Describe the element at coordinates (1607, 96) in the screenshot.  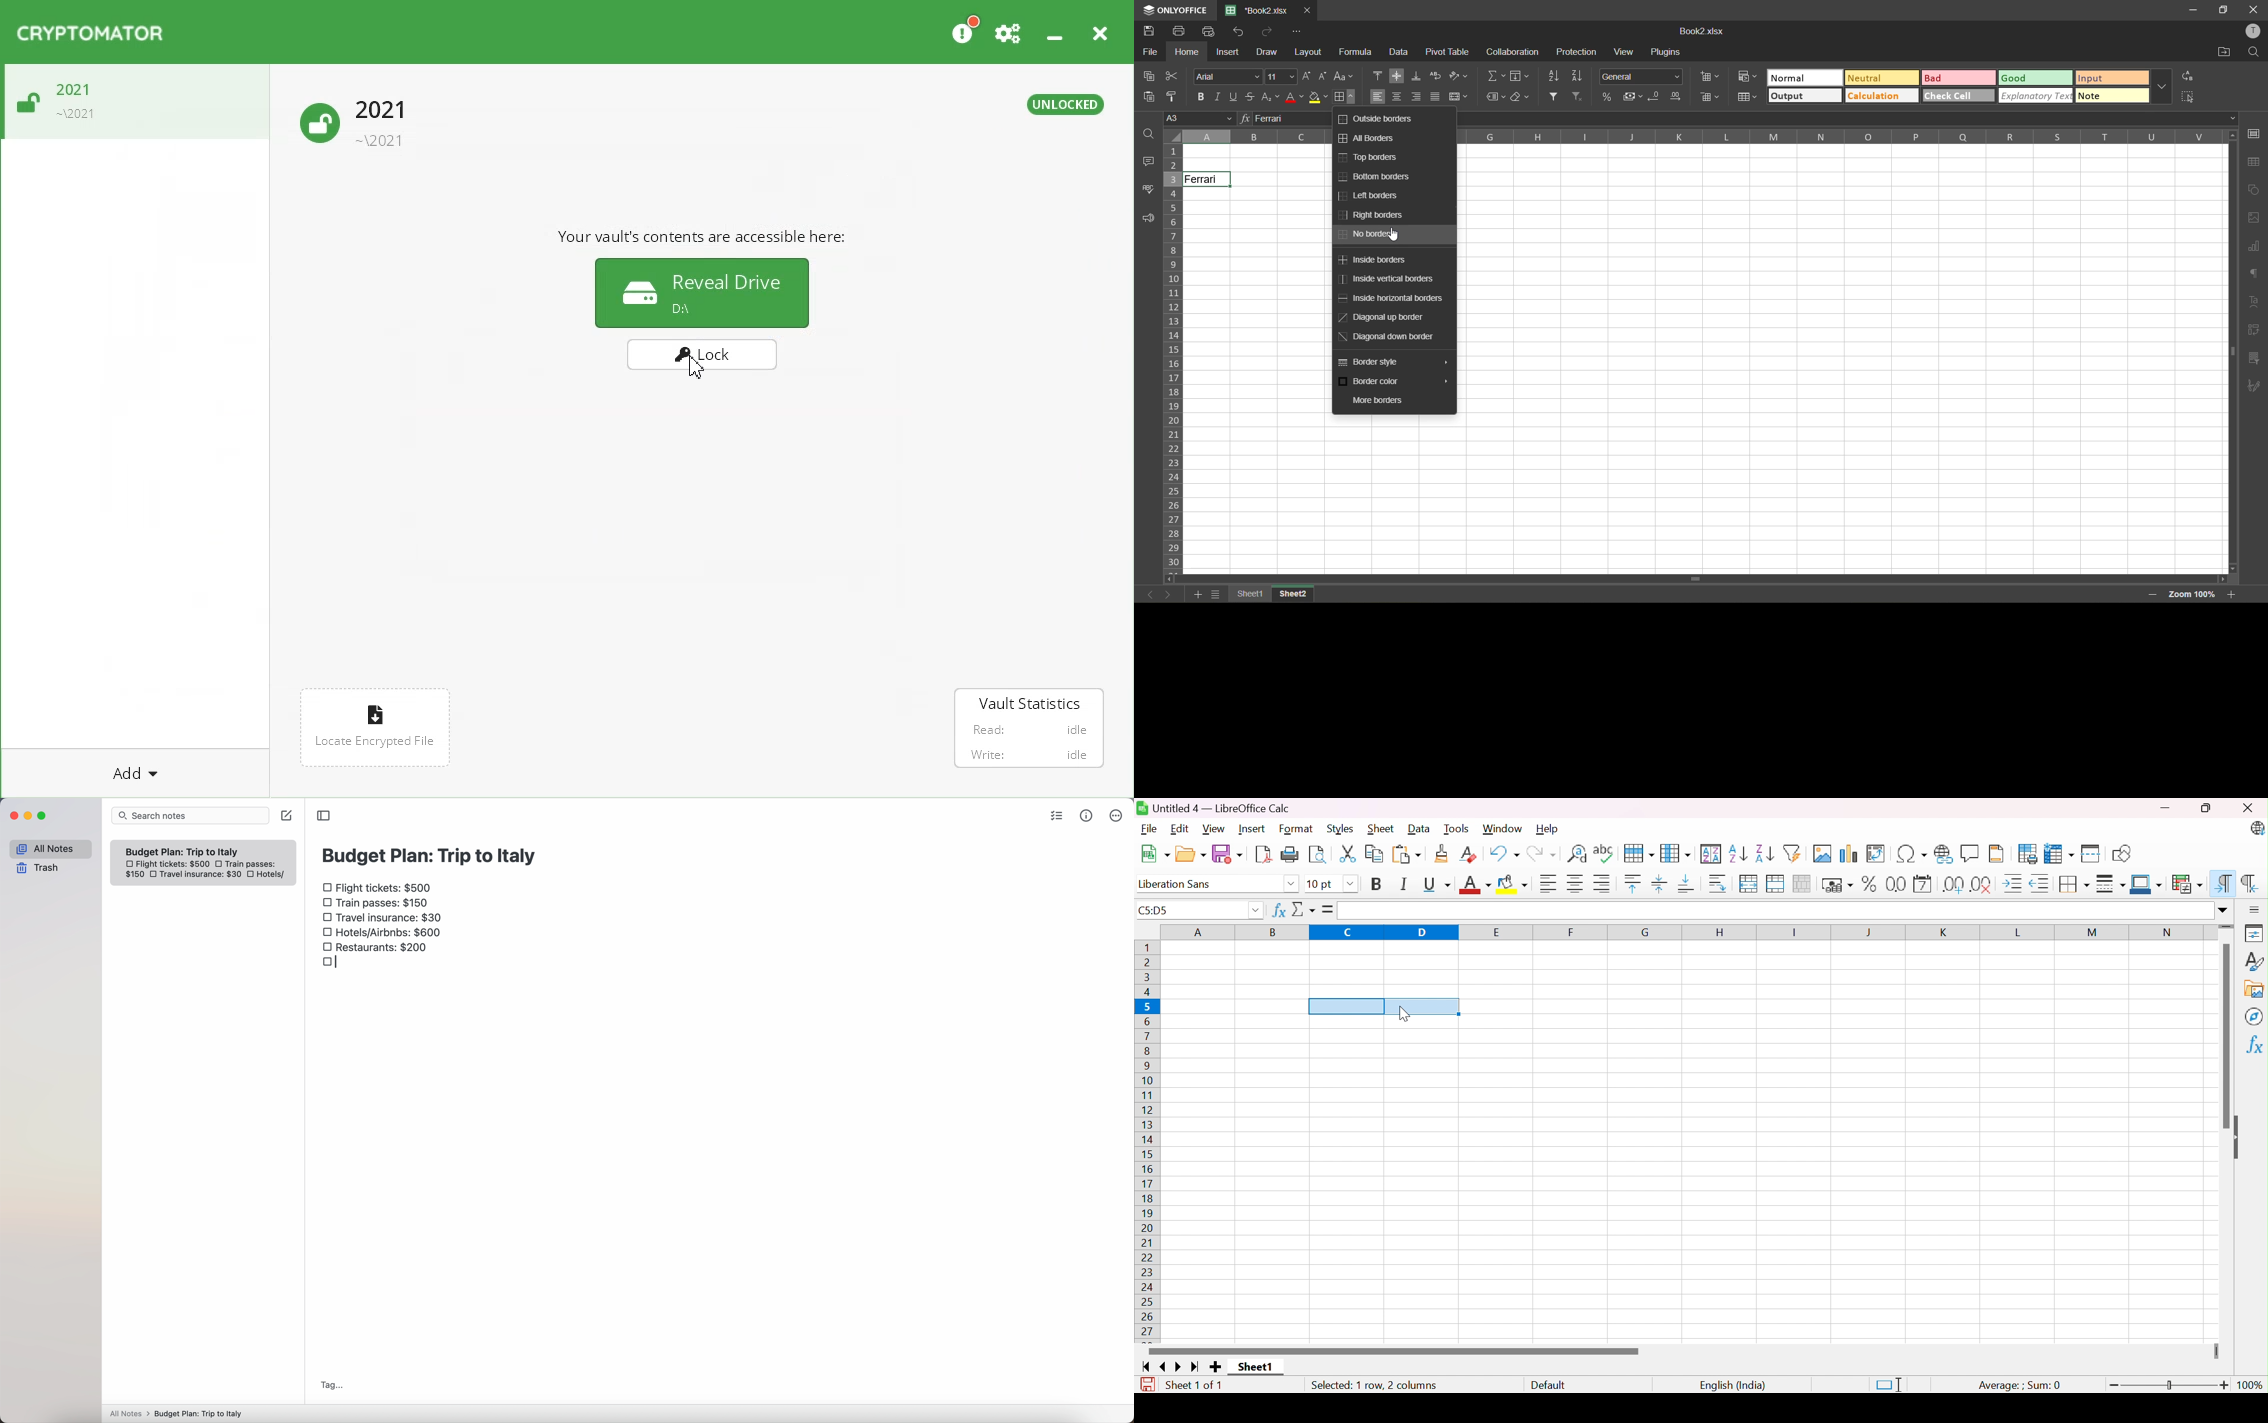
I see `percent` at that location.